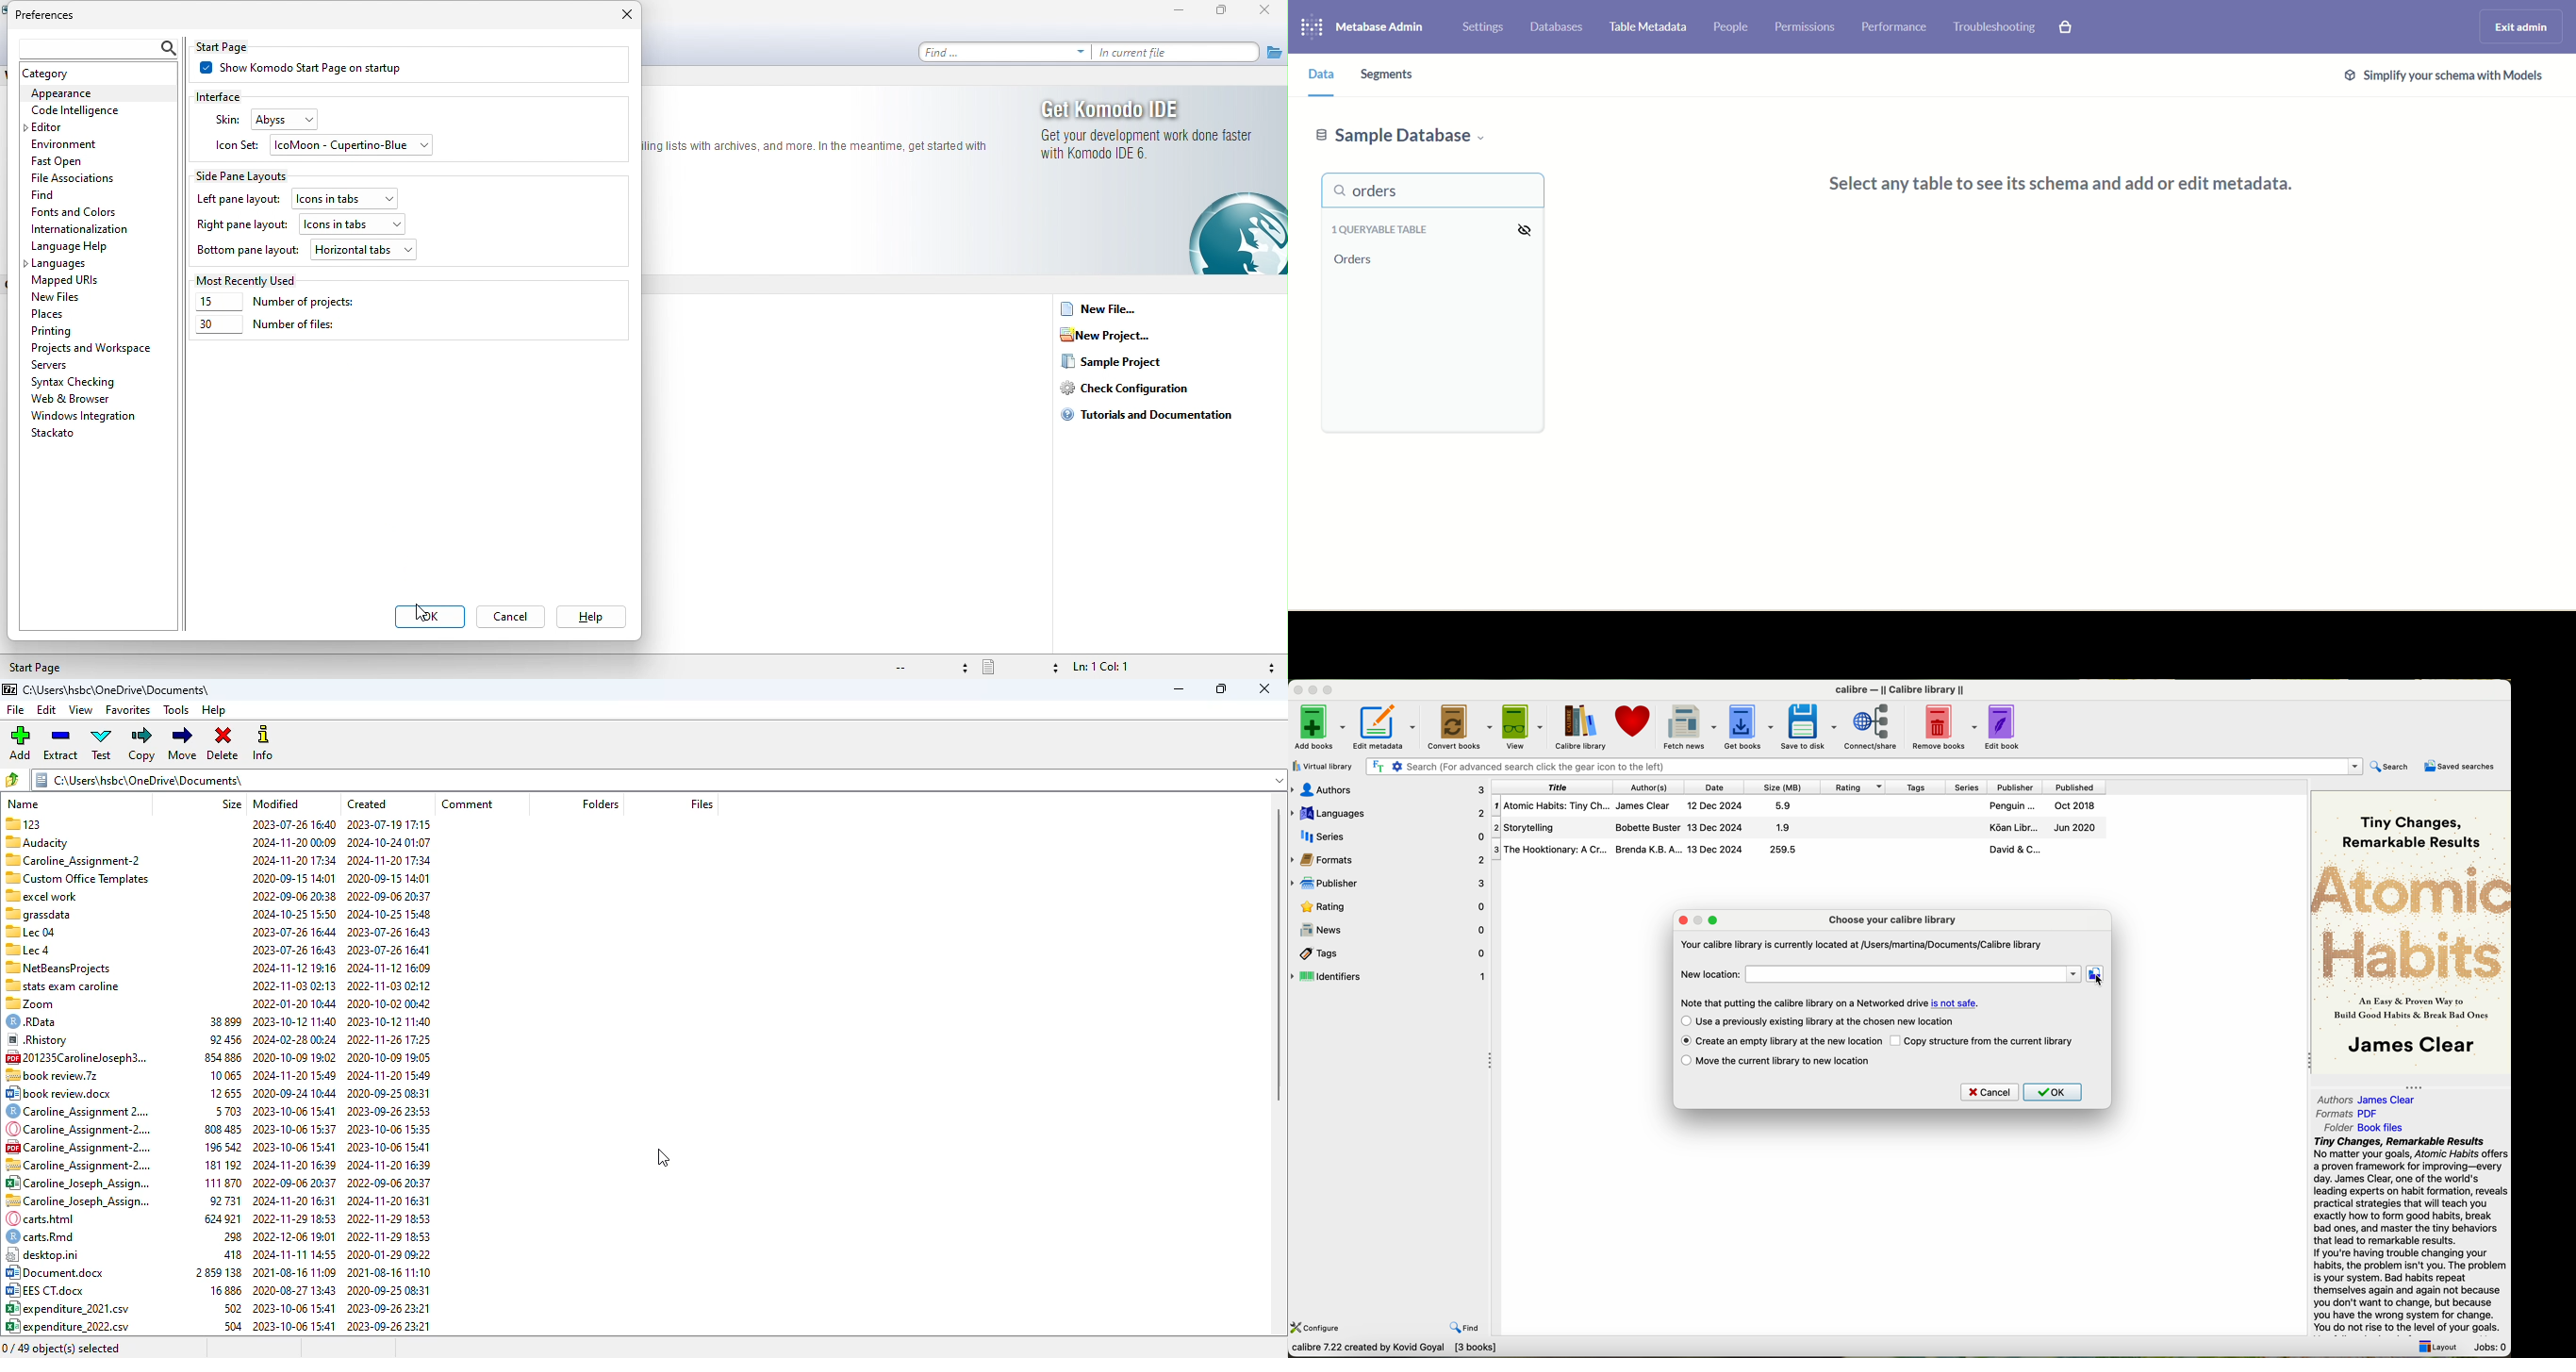 This screenshot has height=1372, width=2576. I want to click on test, so click(102, 743).